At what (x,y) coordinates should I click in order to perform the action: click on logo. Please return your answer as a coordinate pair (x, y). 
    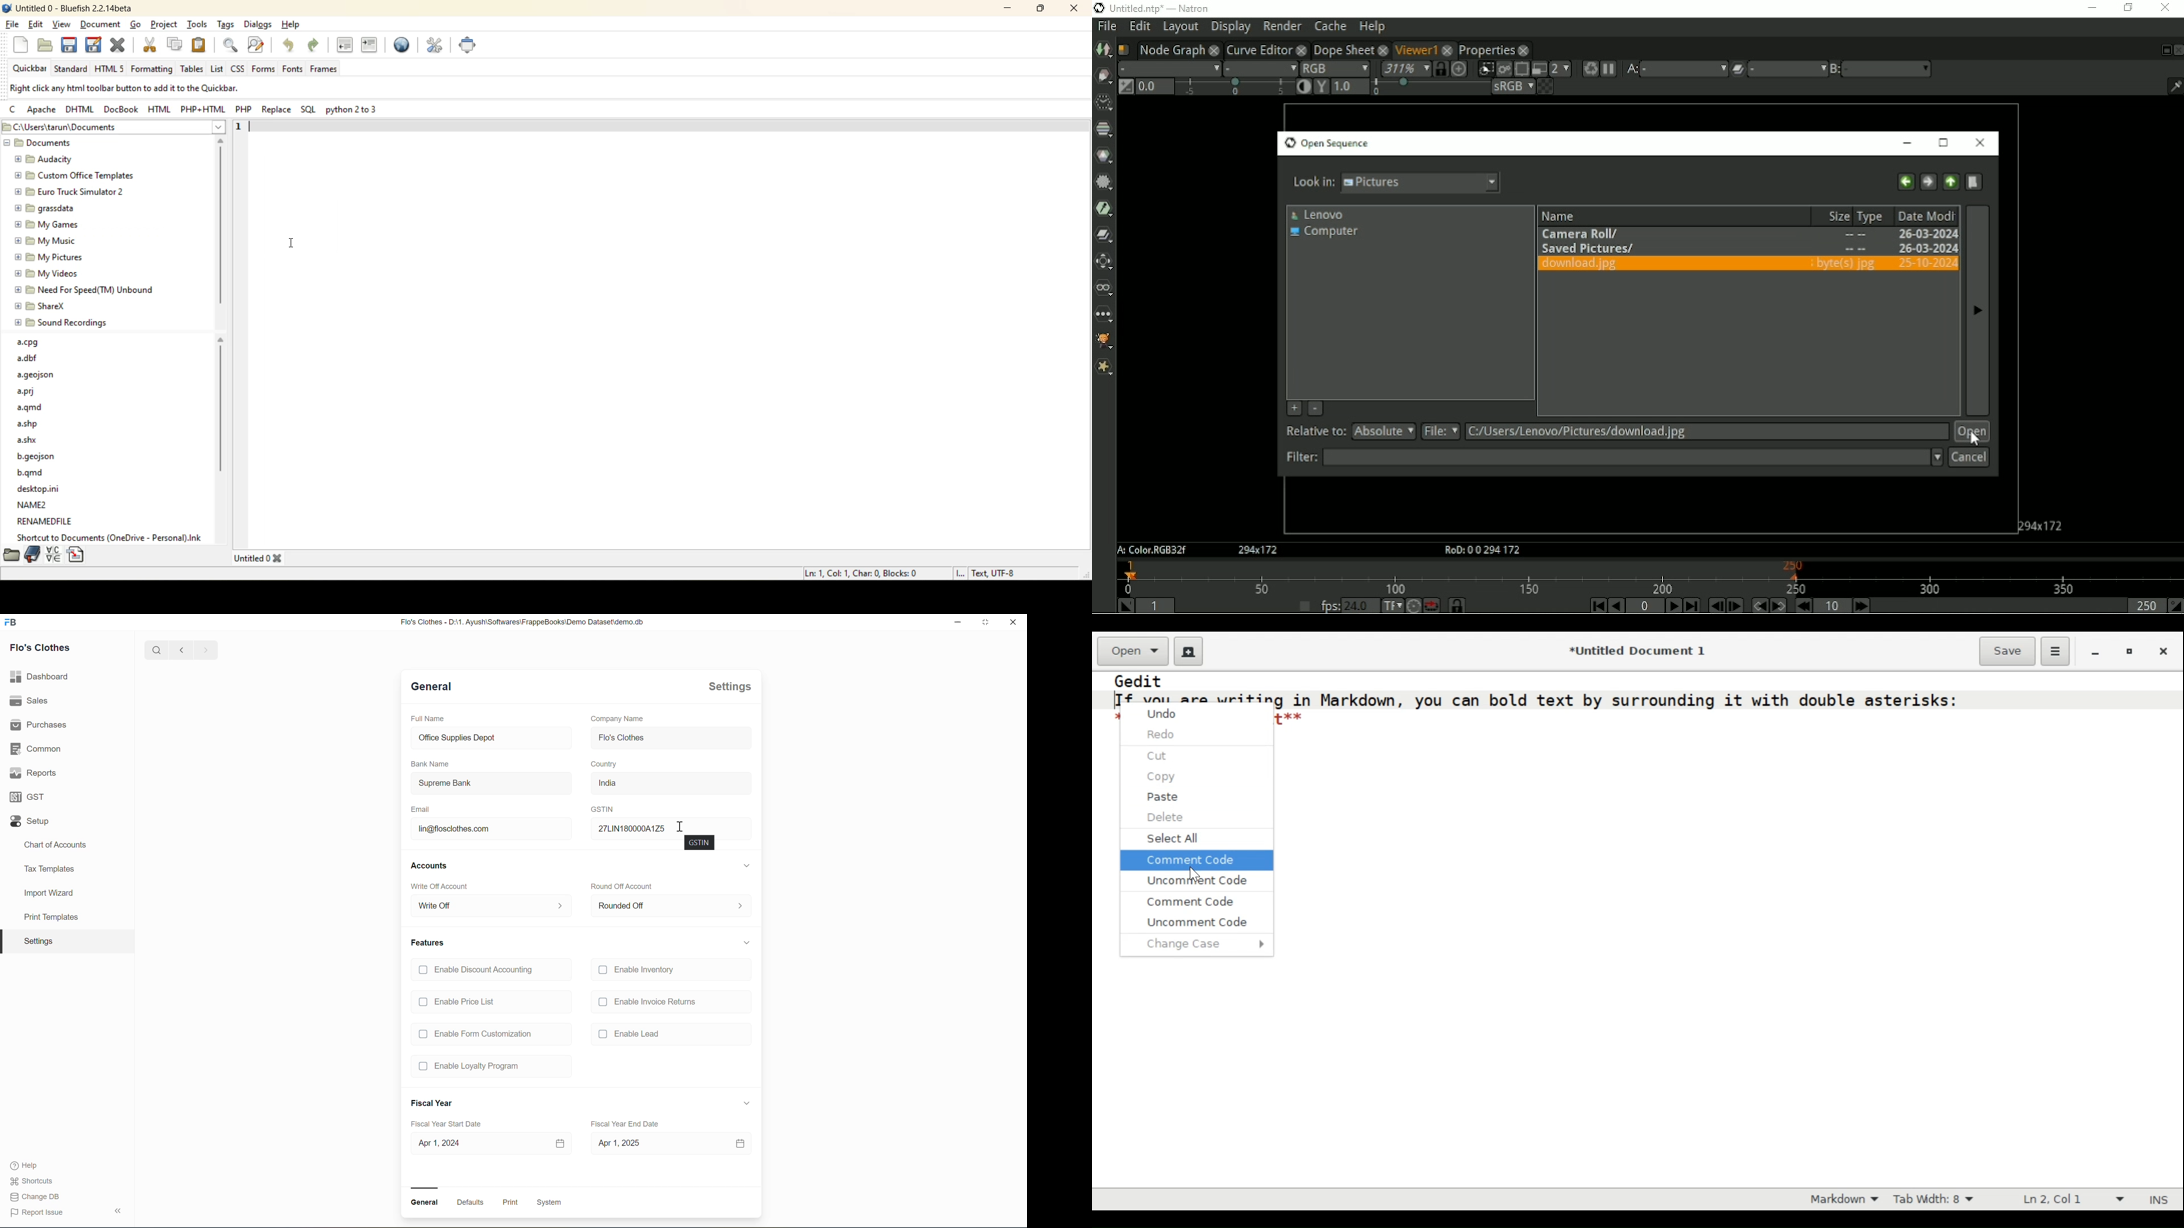
    Looking at the image, I should click on (11, 621).